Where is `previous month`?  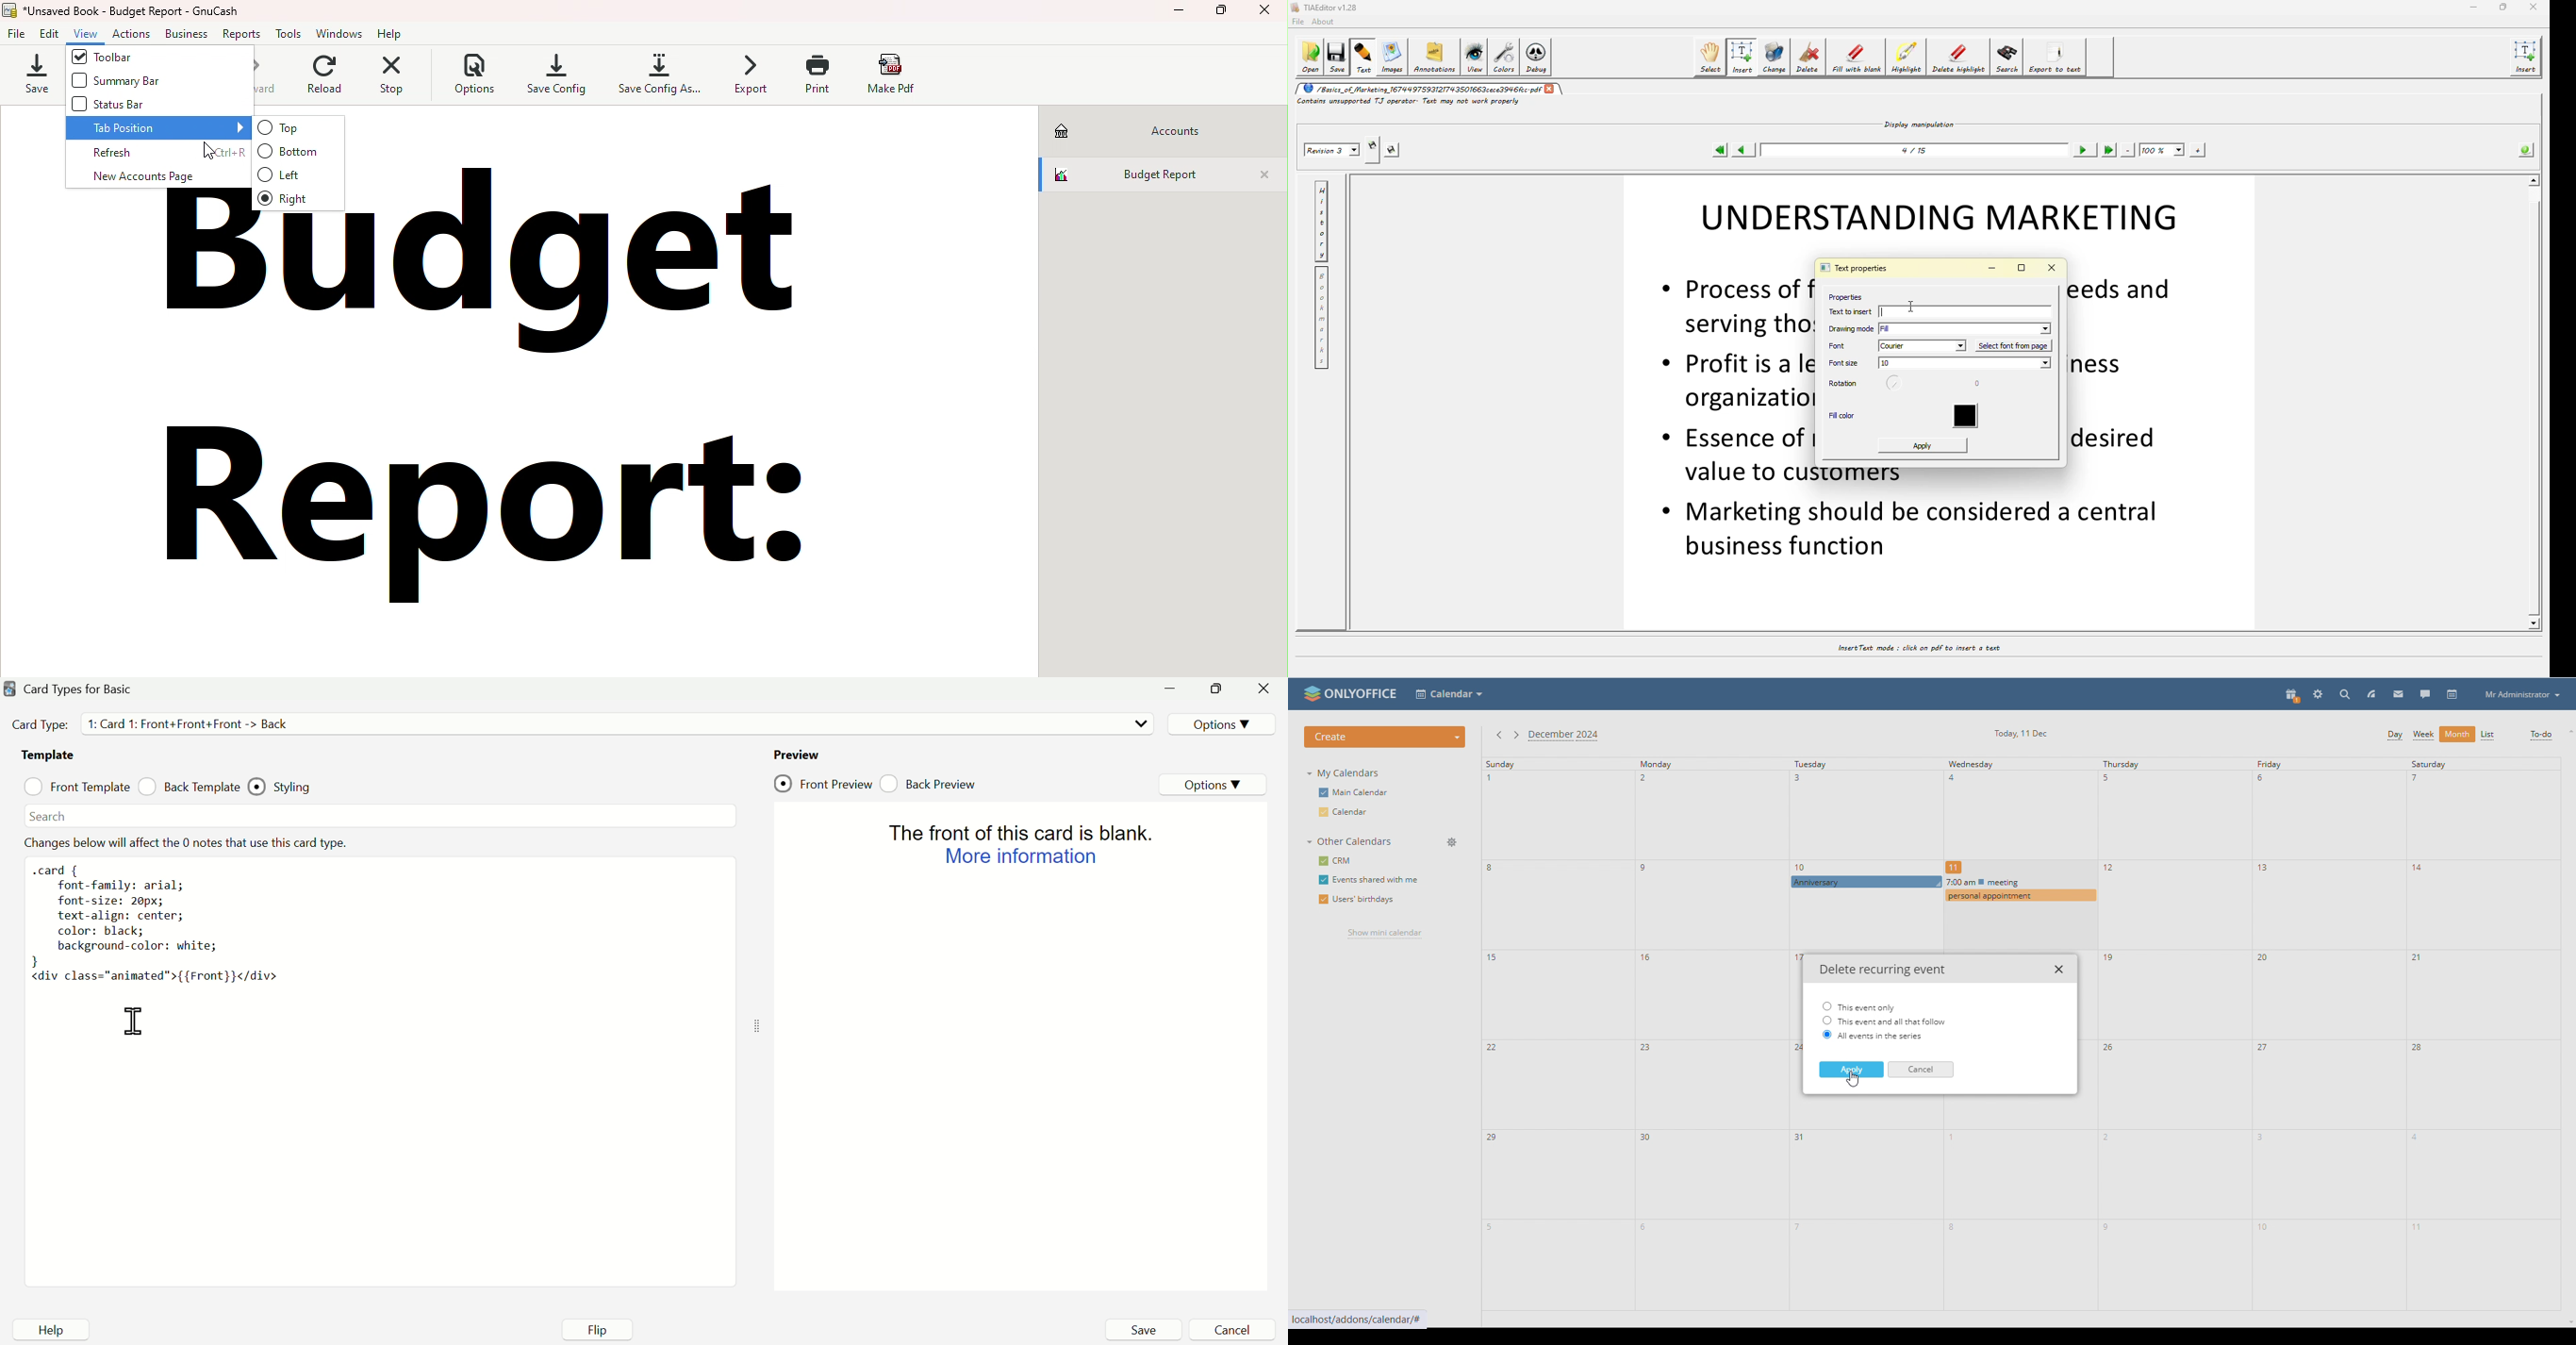
previous month is located at coordinates (1499, 736).